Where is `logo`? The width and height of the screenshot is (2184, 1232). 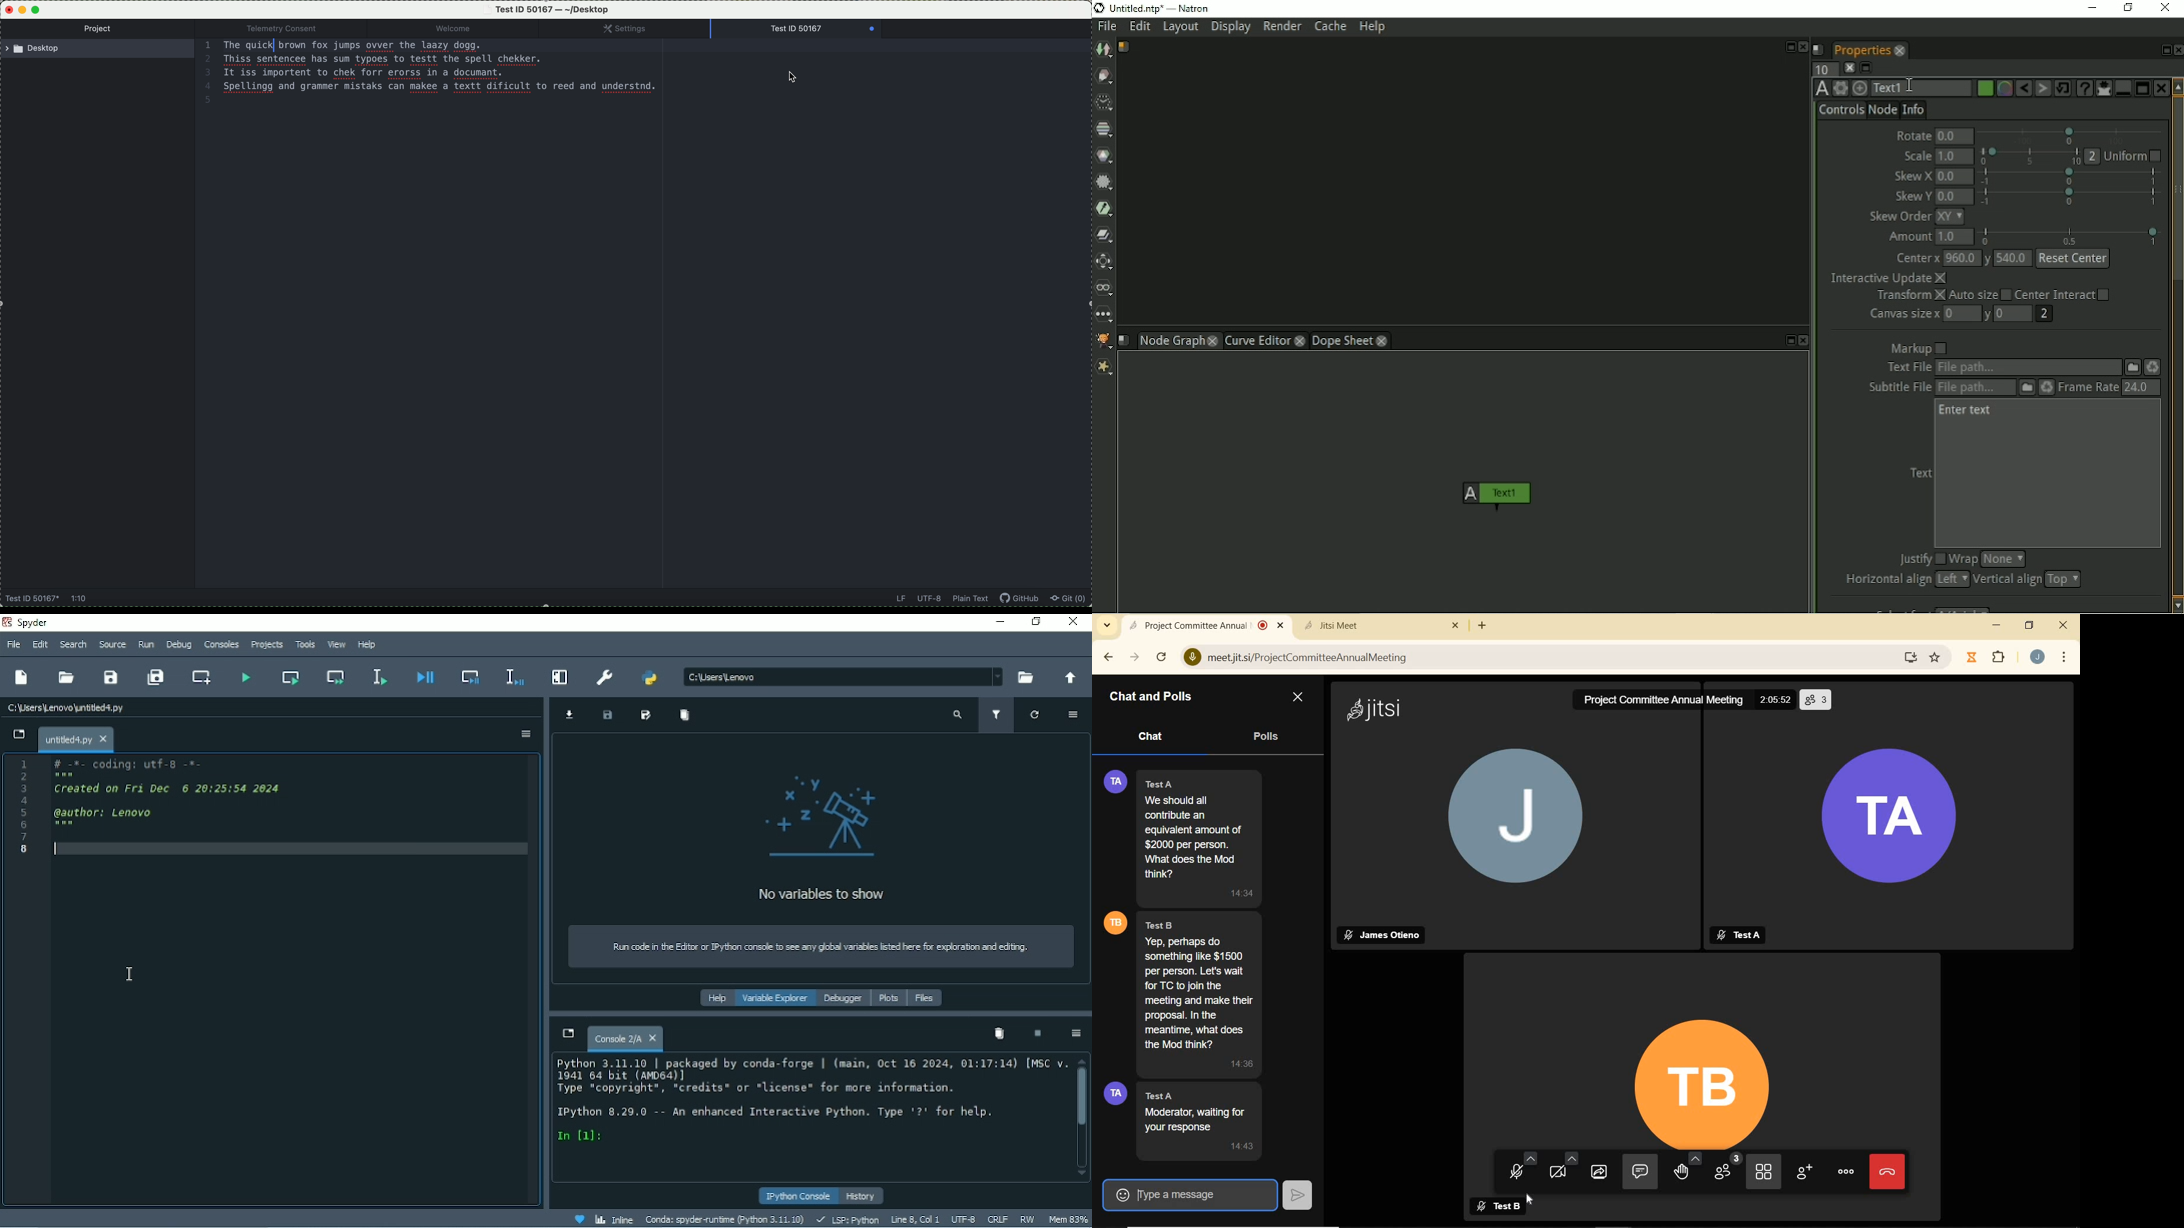 logo is located at coordinates (833, 814).